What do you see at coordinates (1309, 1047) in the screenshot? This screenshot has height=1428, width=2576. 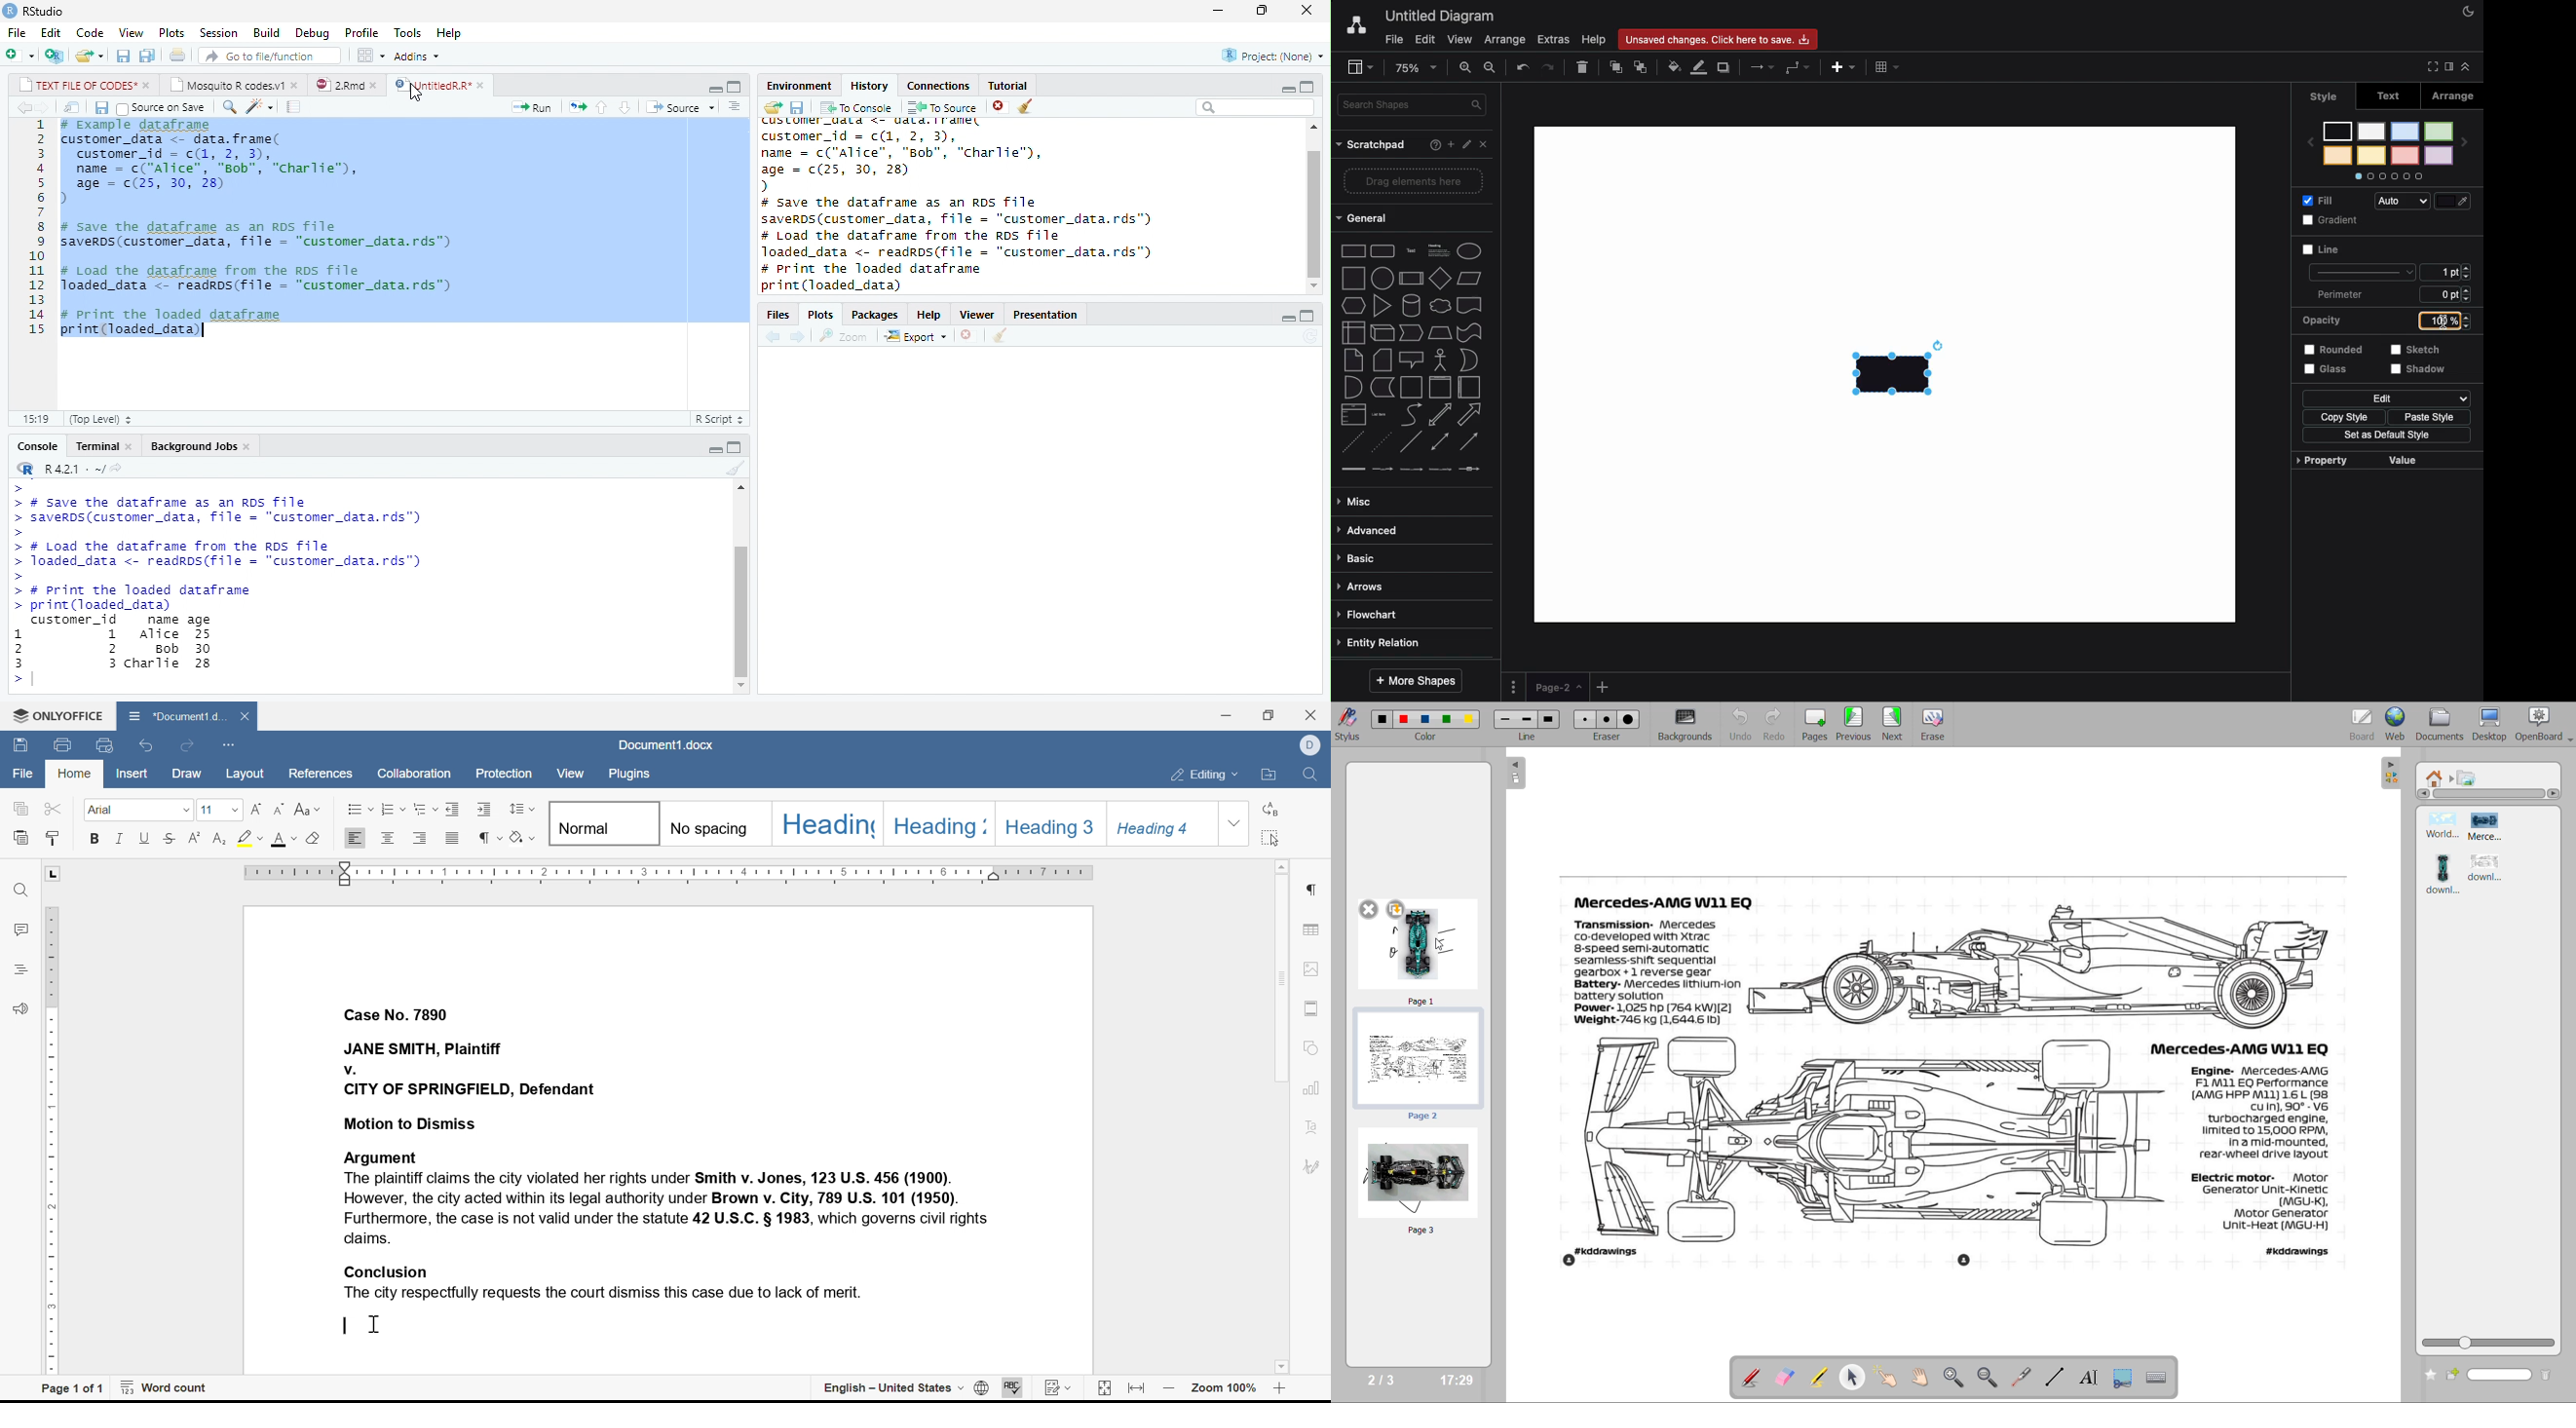 I see `shape settings` at bounding box center [1309, 1047].